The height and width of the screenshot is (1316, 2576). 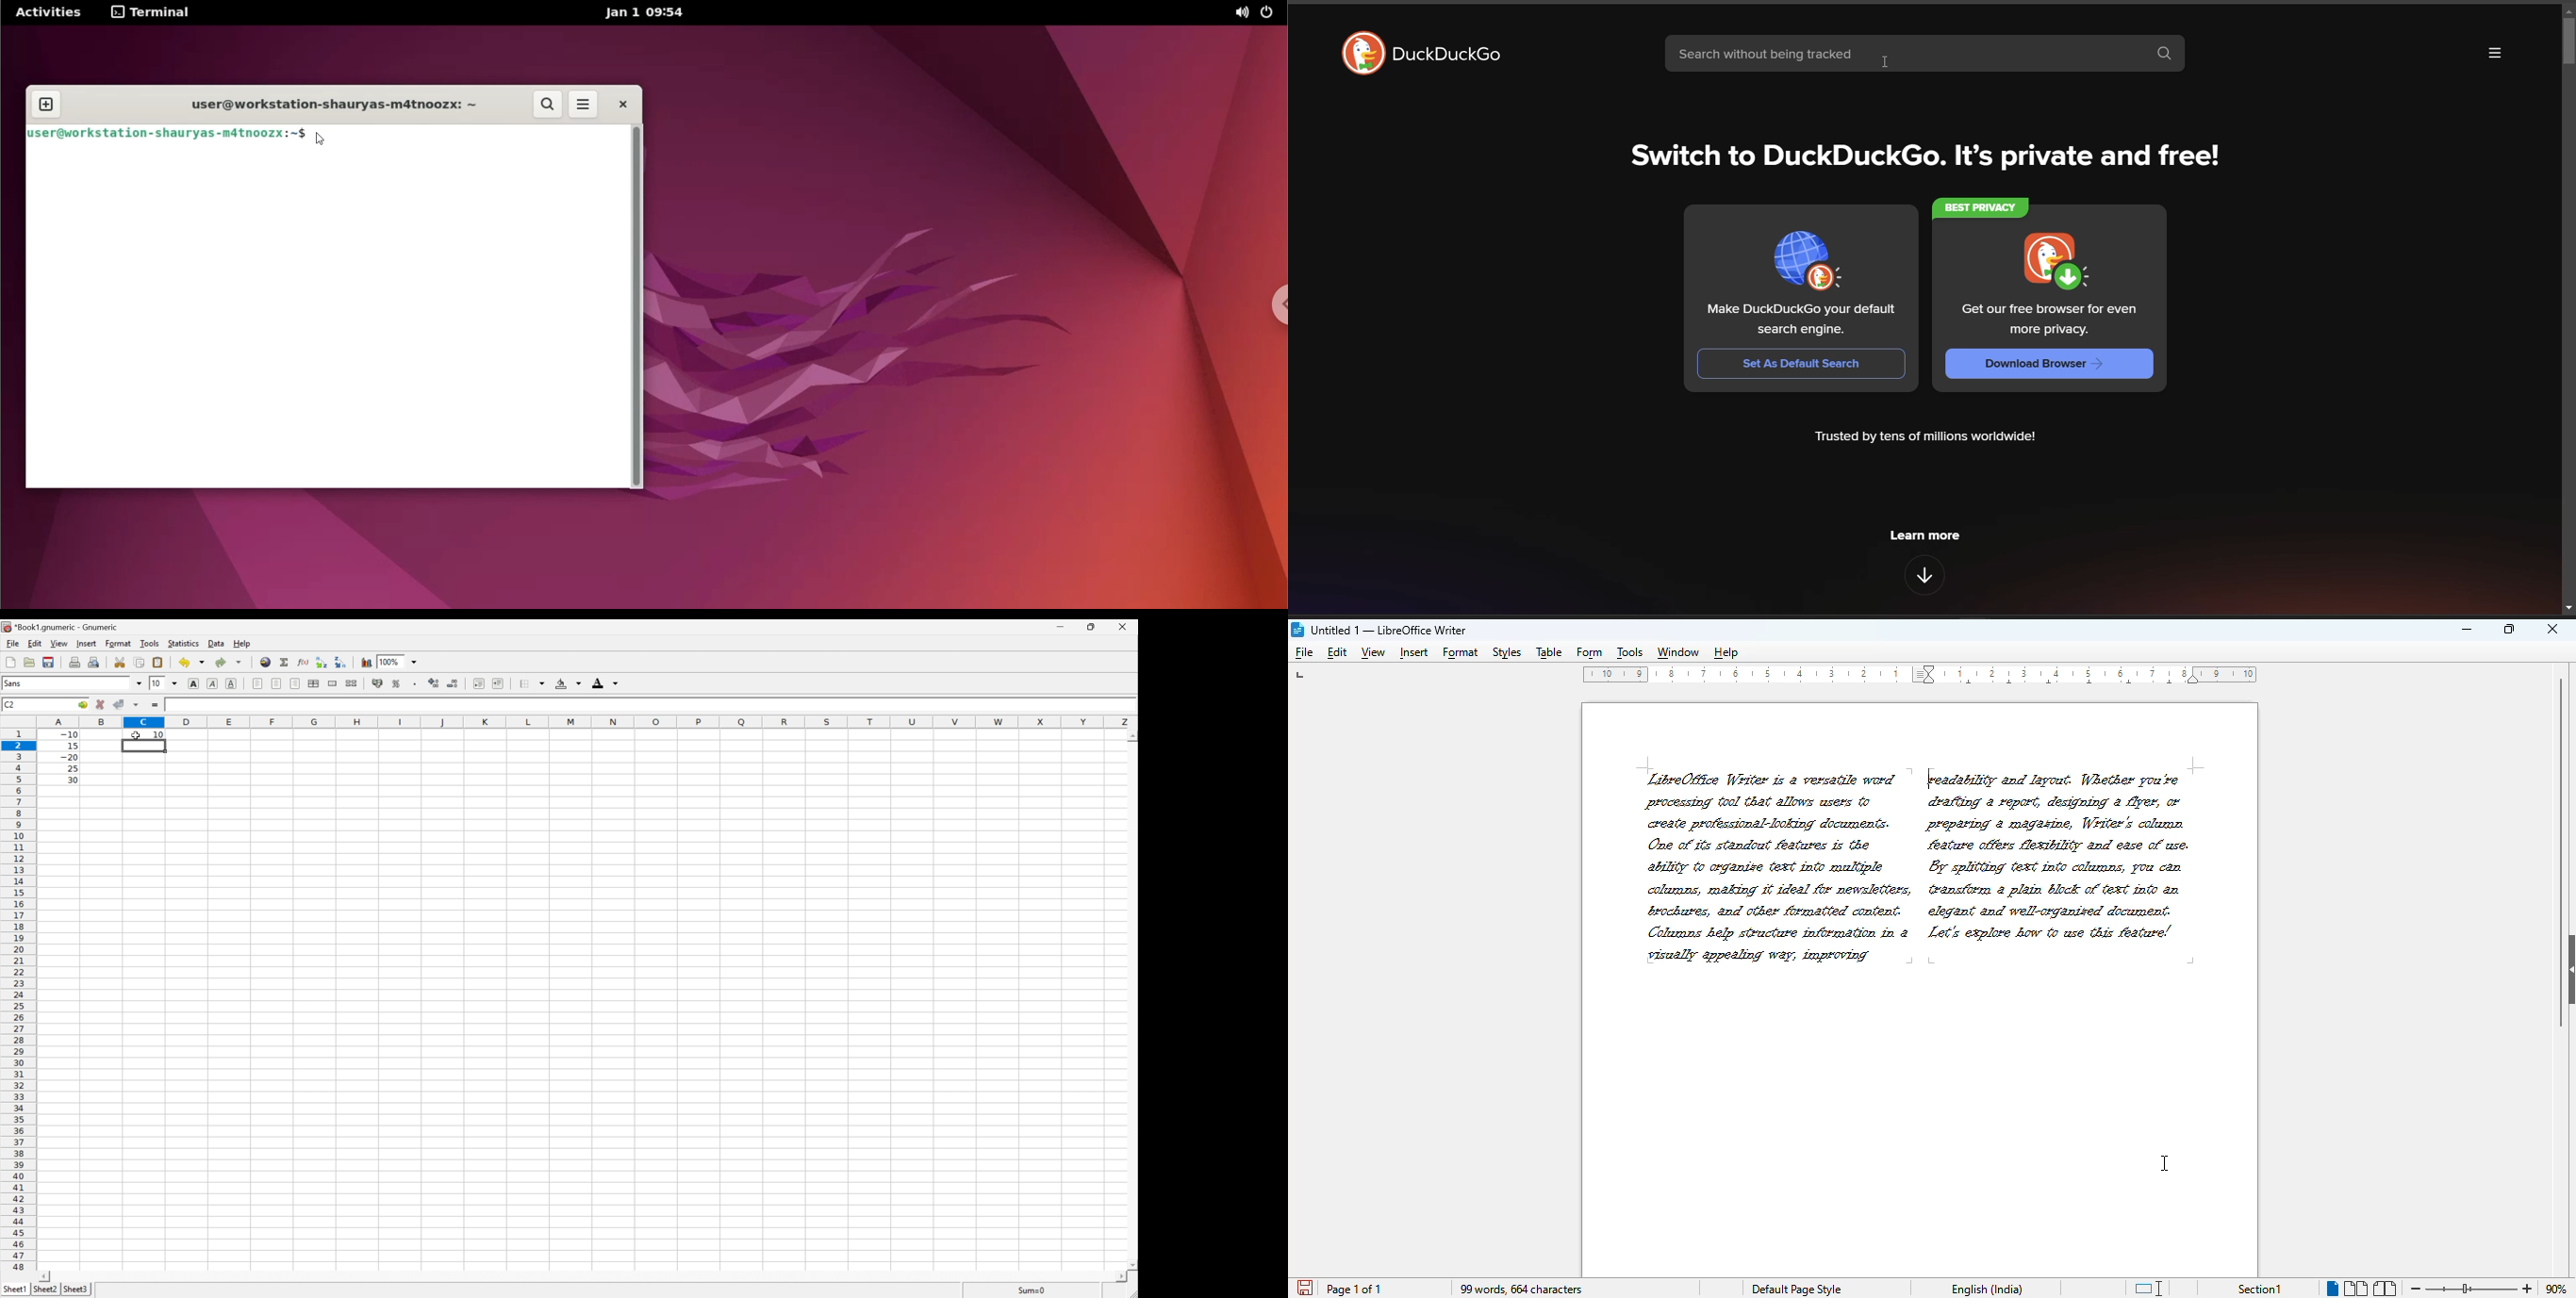 I want to click on zoom out, so click(x=2417, y=1288).